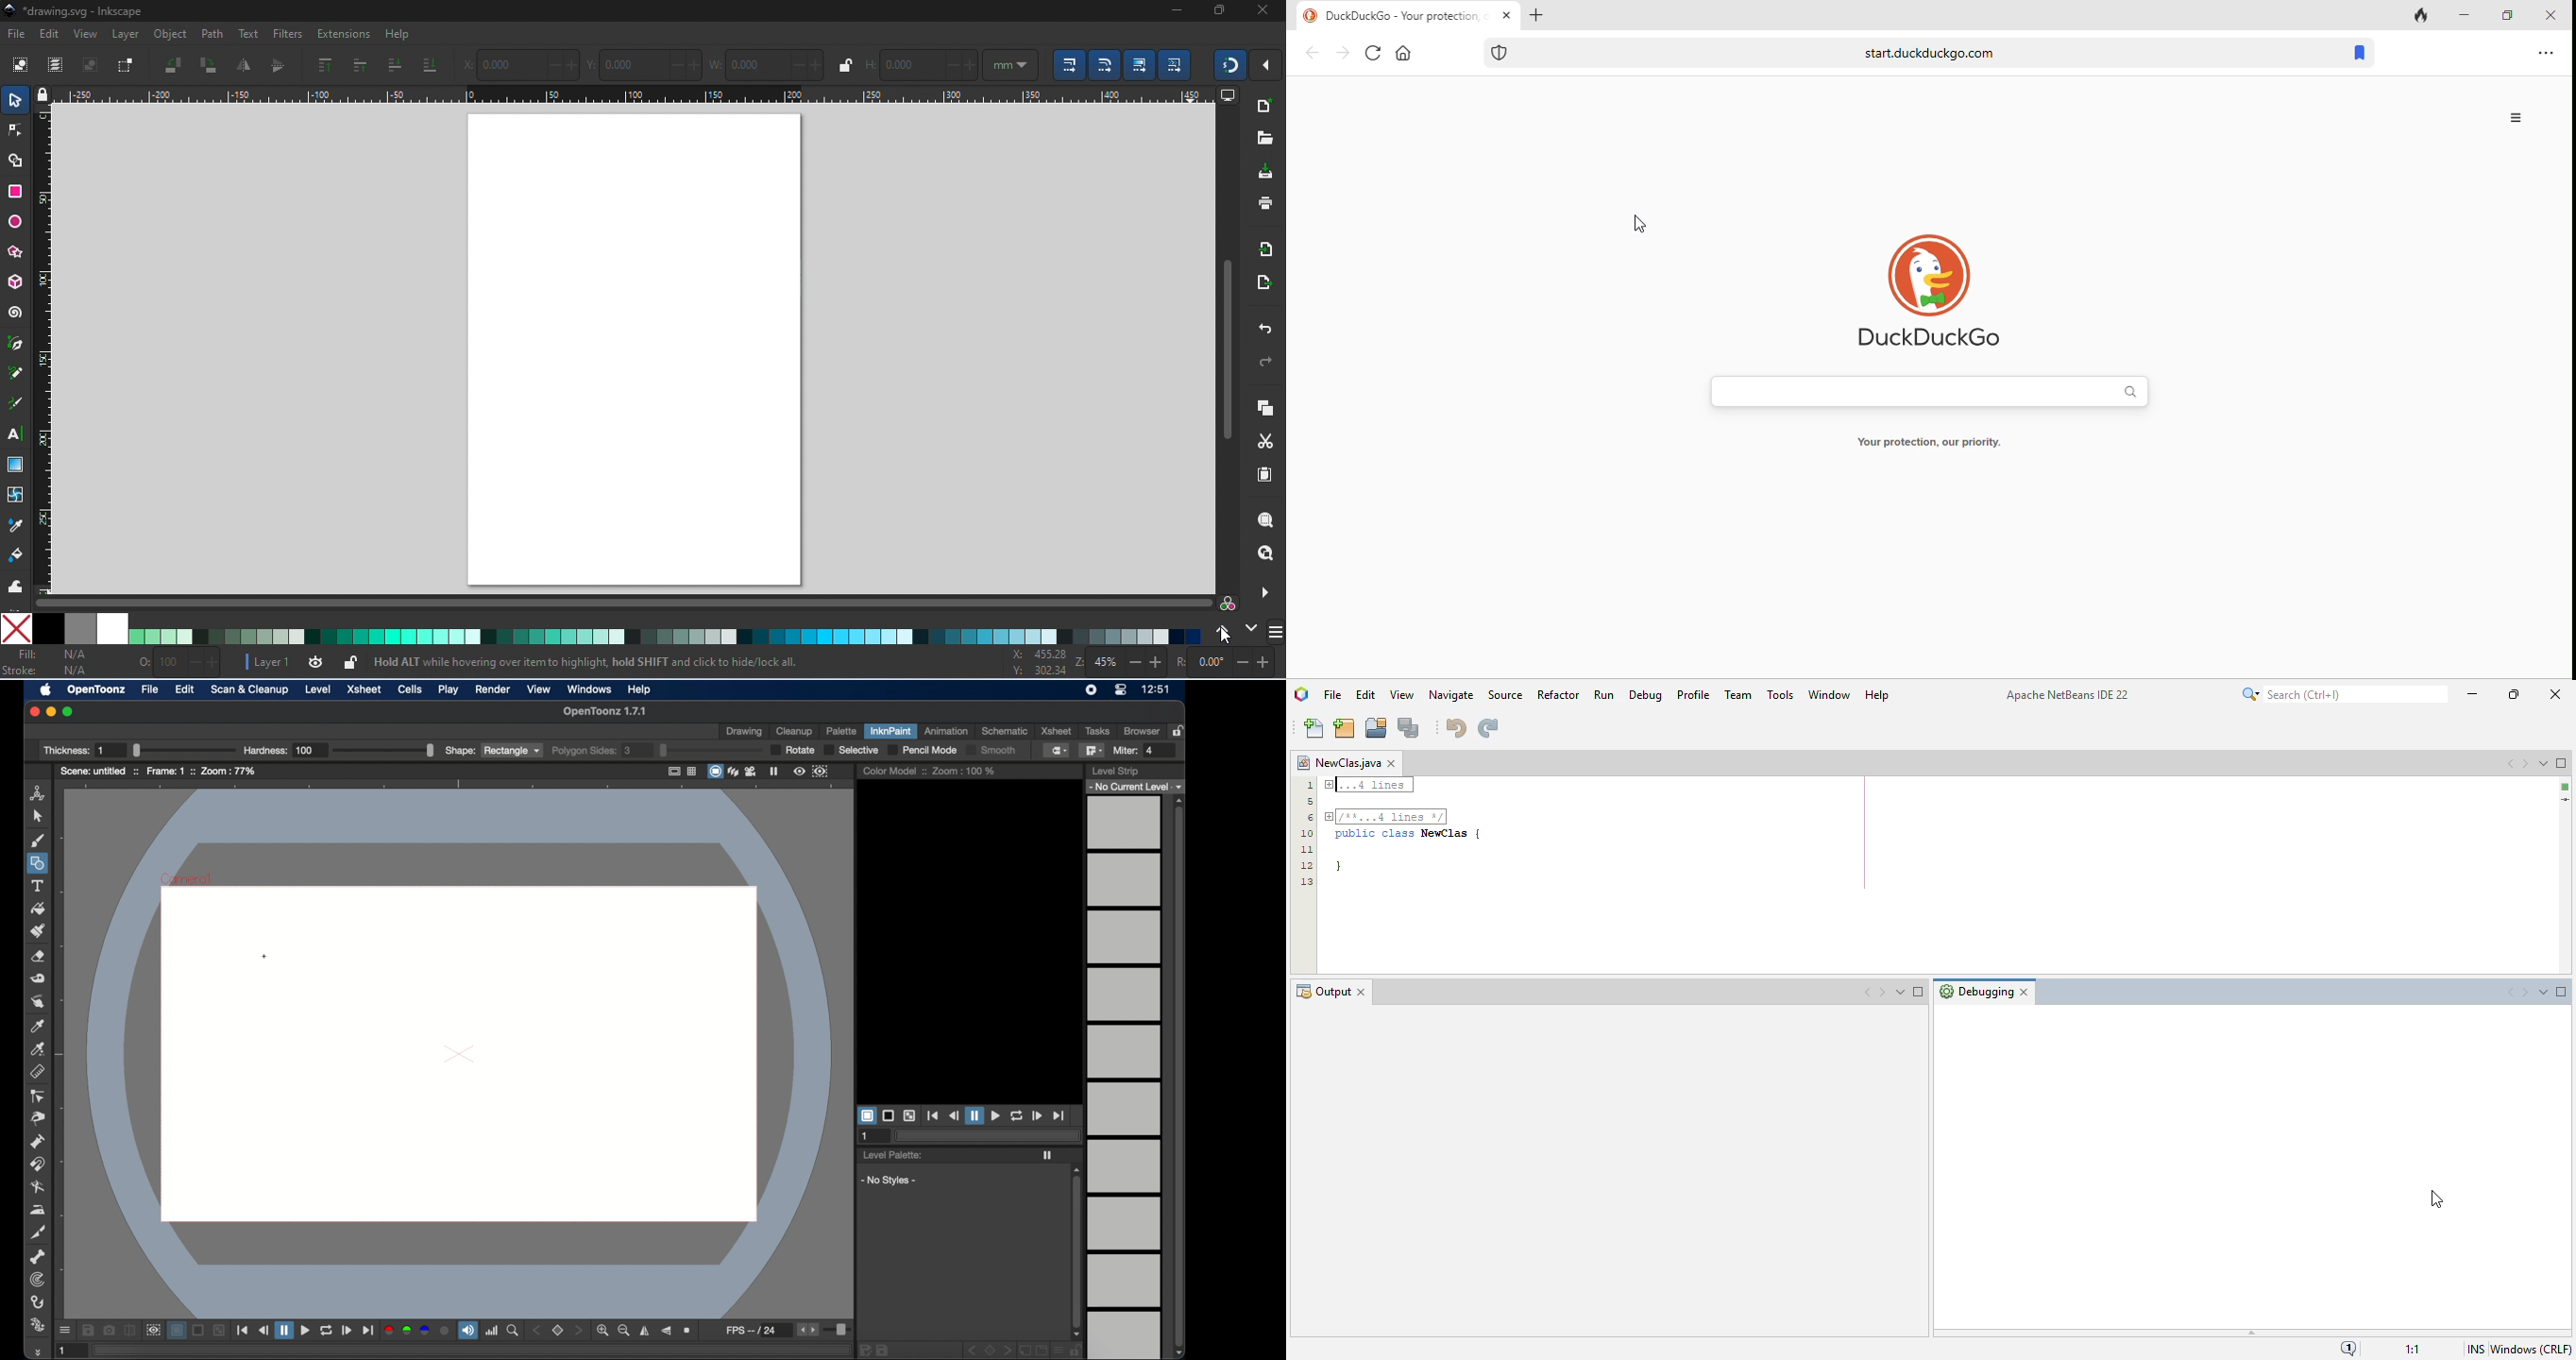 Image resolution: width=2576 pixels, height=1372 pixels. What do you see at coordinates (15, 98) in the screenshot?
I see `select` at bounding box center [15, 98].